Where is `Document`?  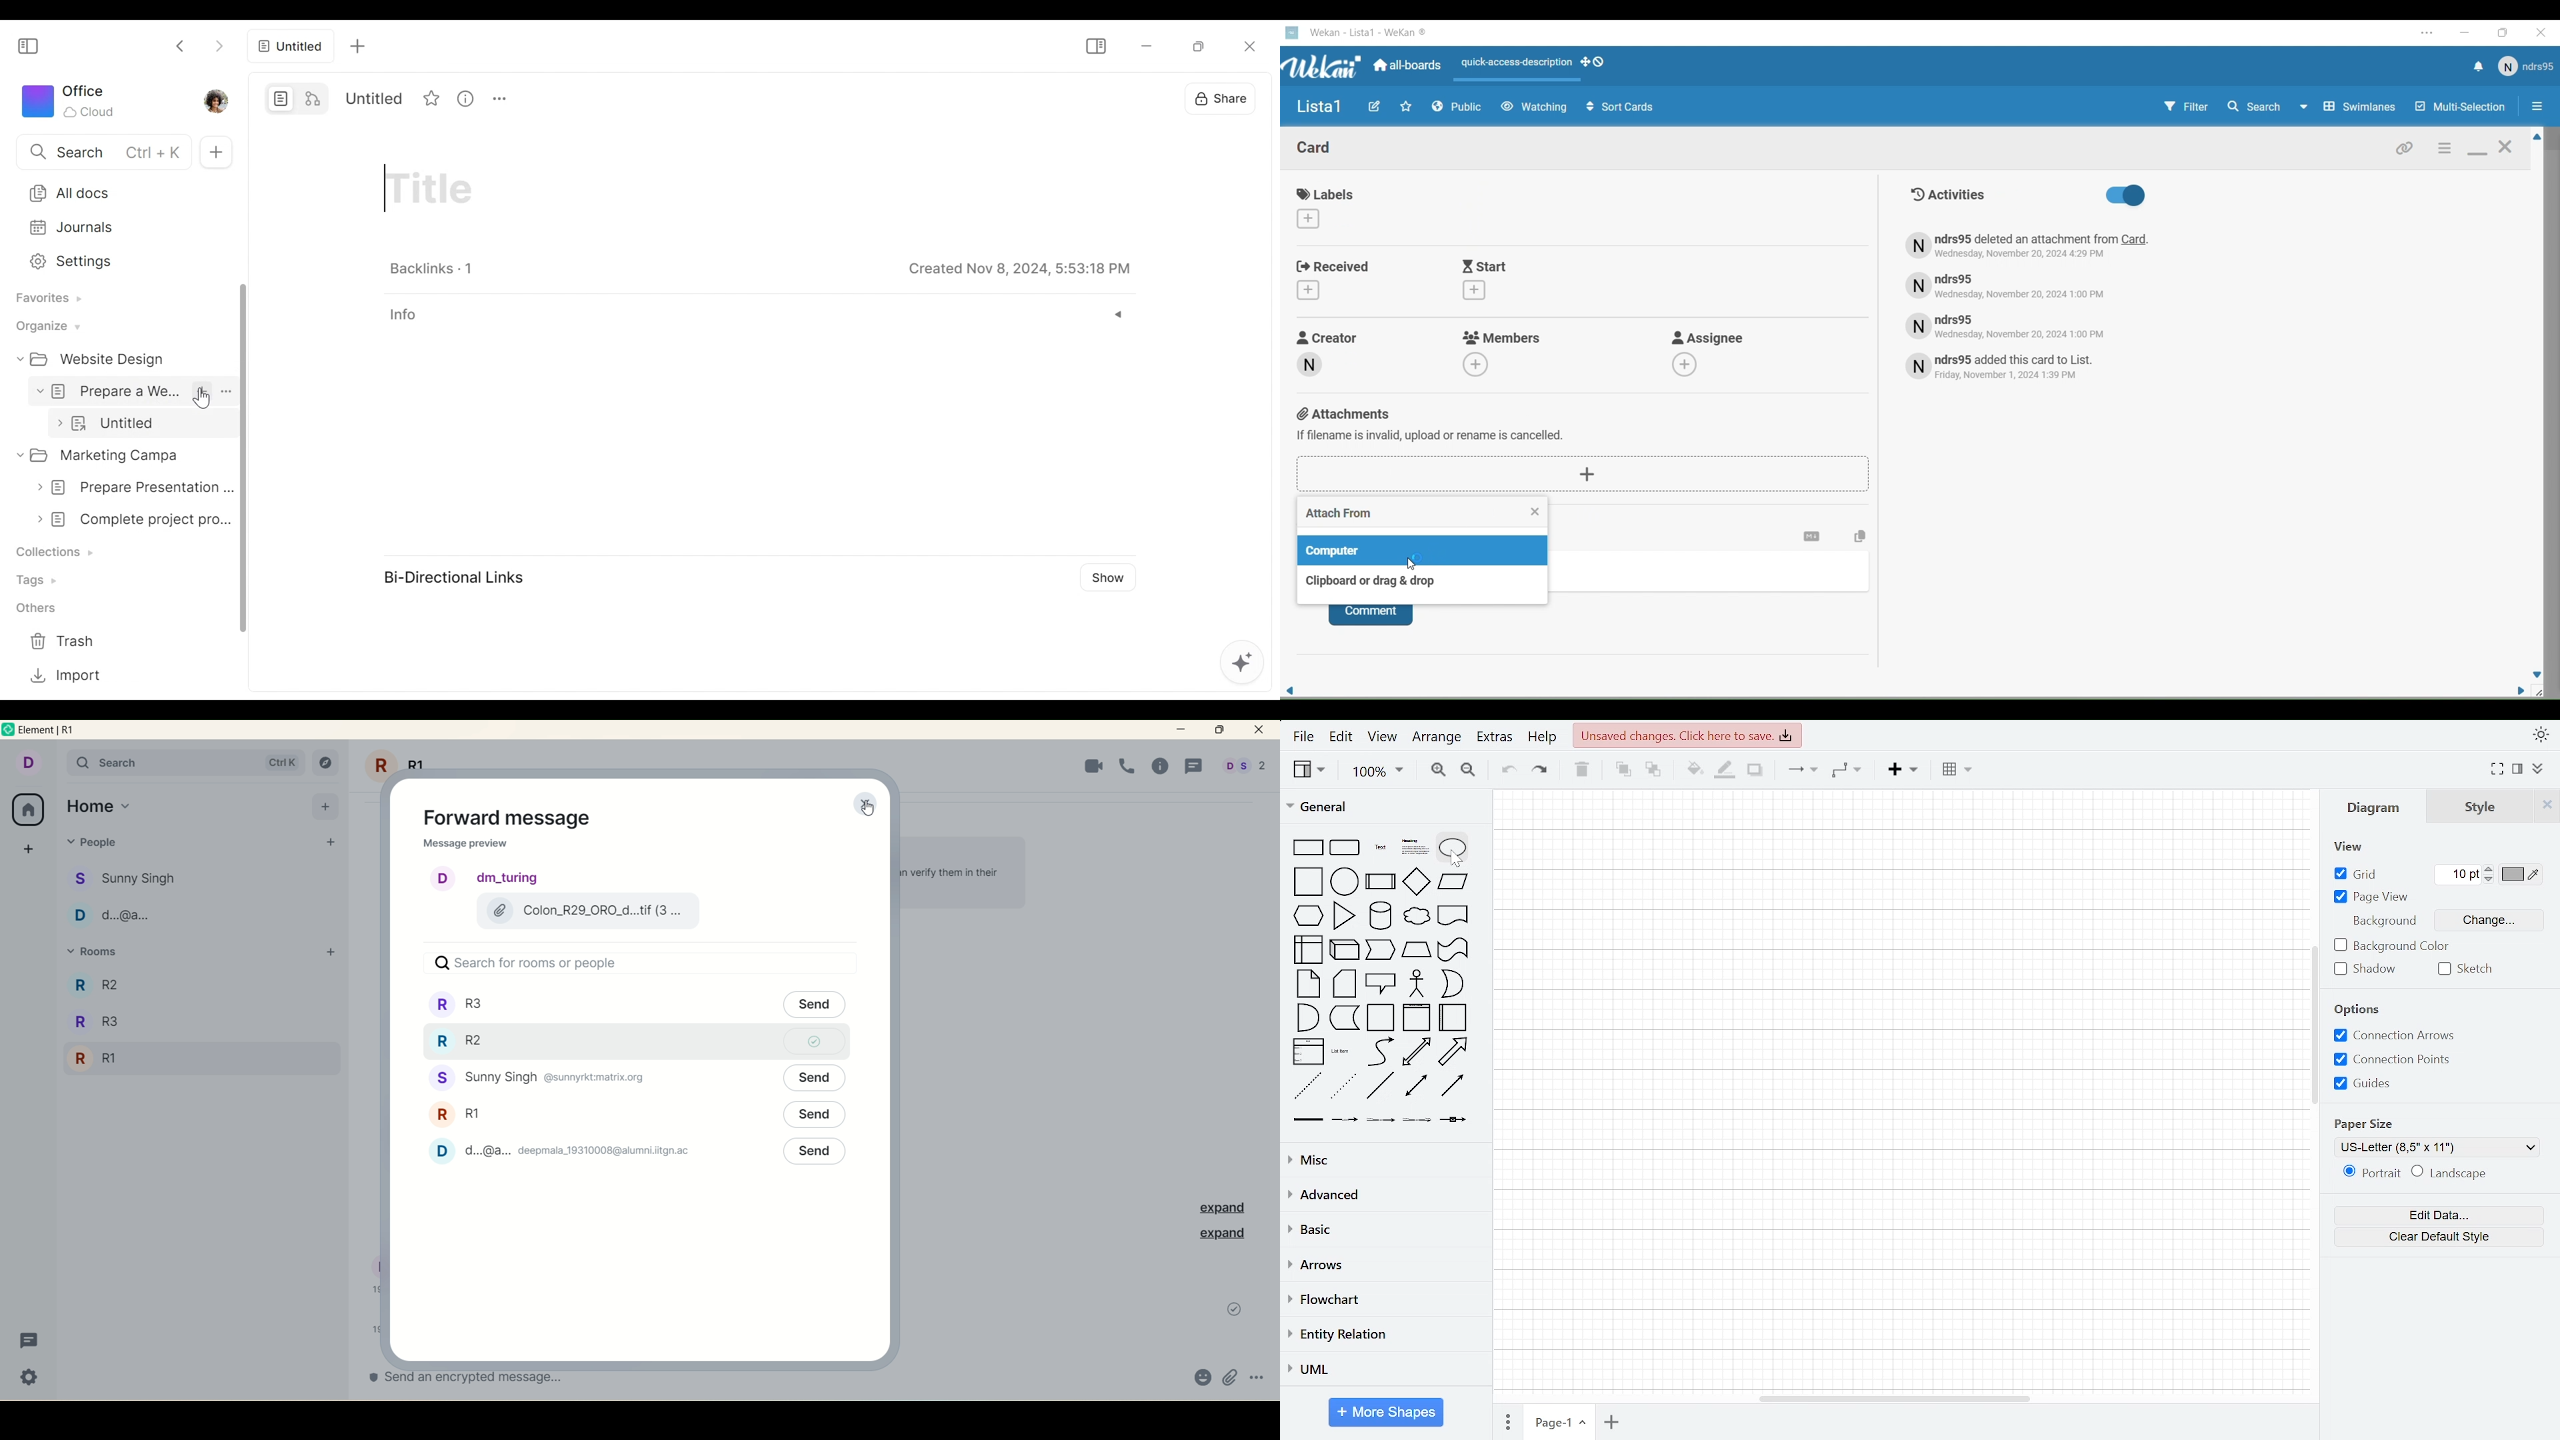
Document is located at coordinates (133, 391).